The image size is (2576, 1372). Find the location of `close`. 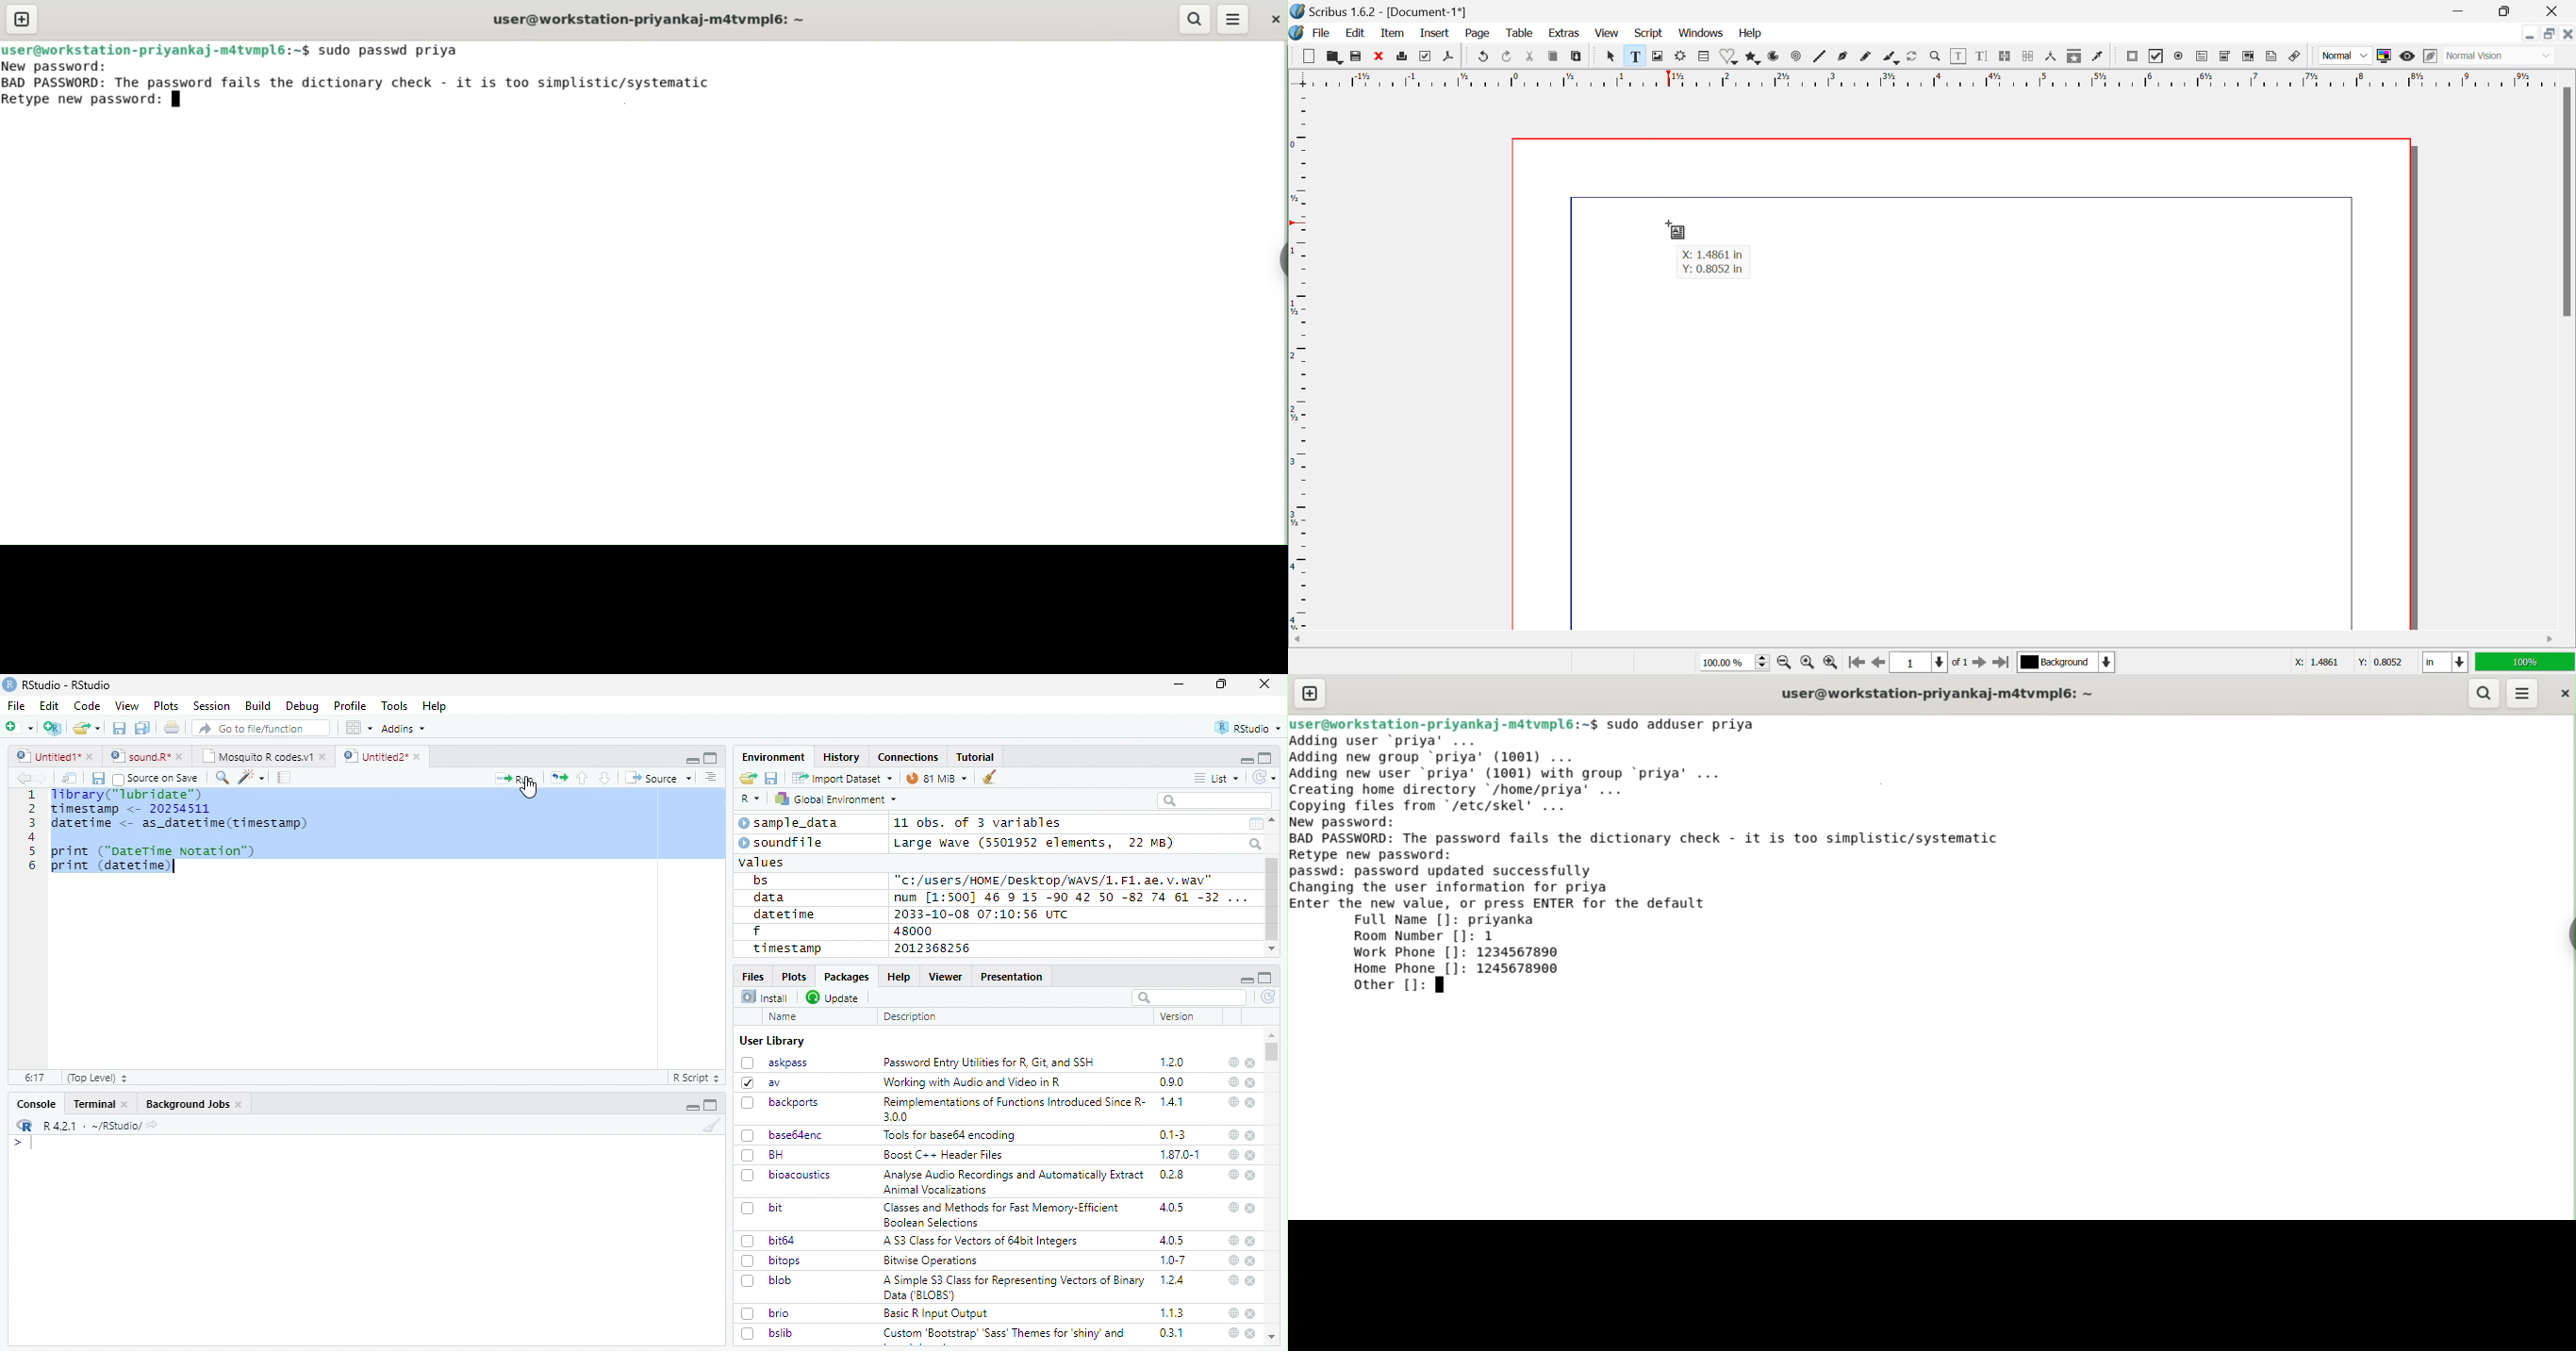

close is located at coordinates (1250, 1063).